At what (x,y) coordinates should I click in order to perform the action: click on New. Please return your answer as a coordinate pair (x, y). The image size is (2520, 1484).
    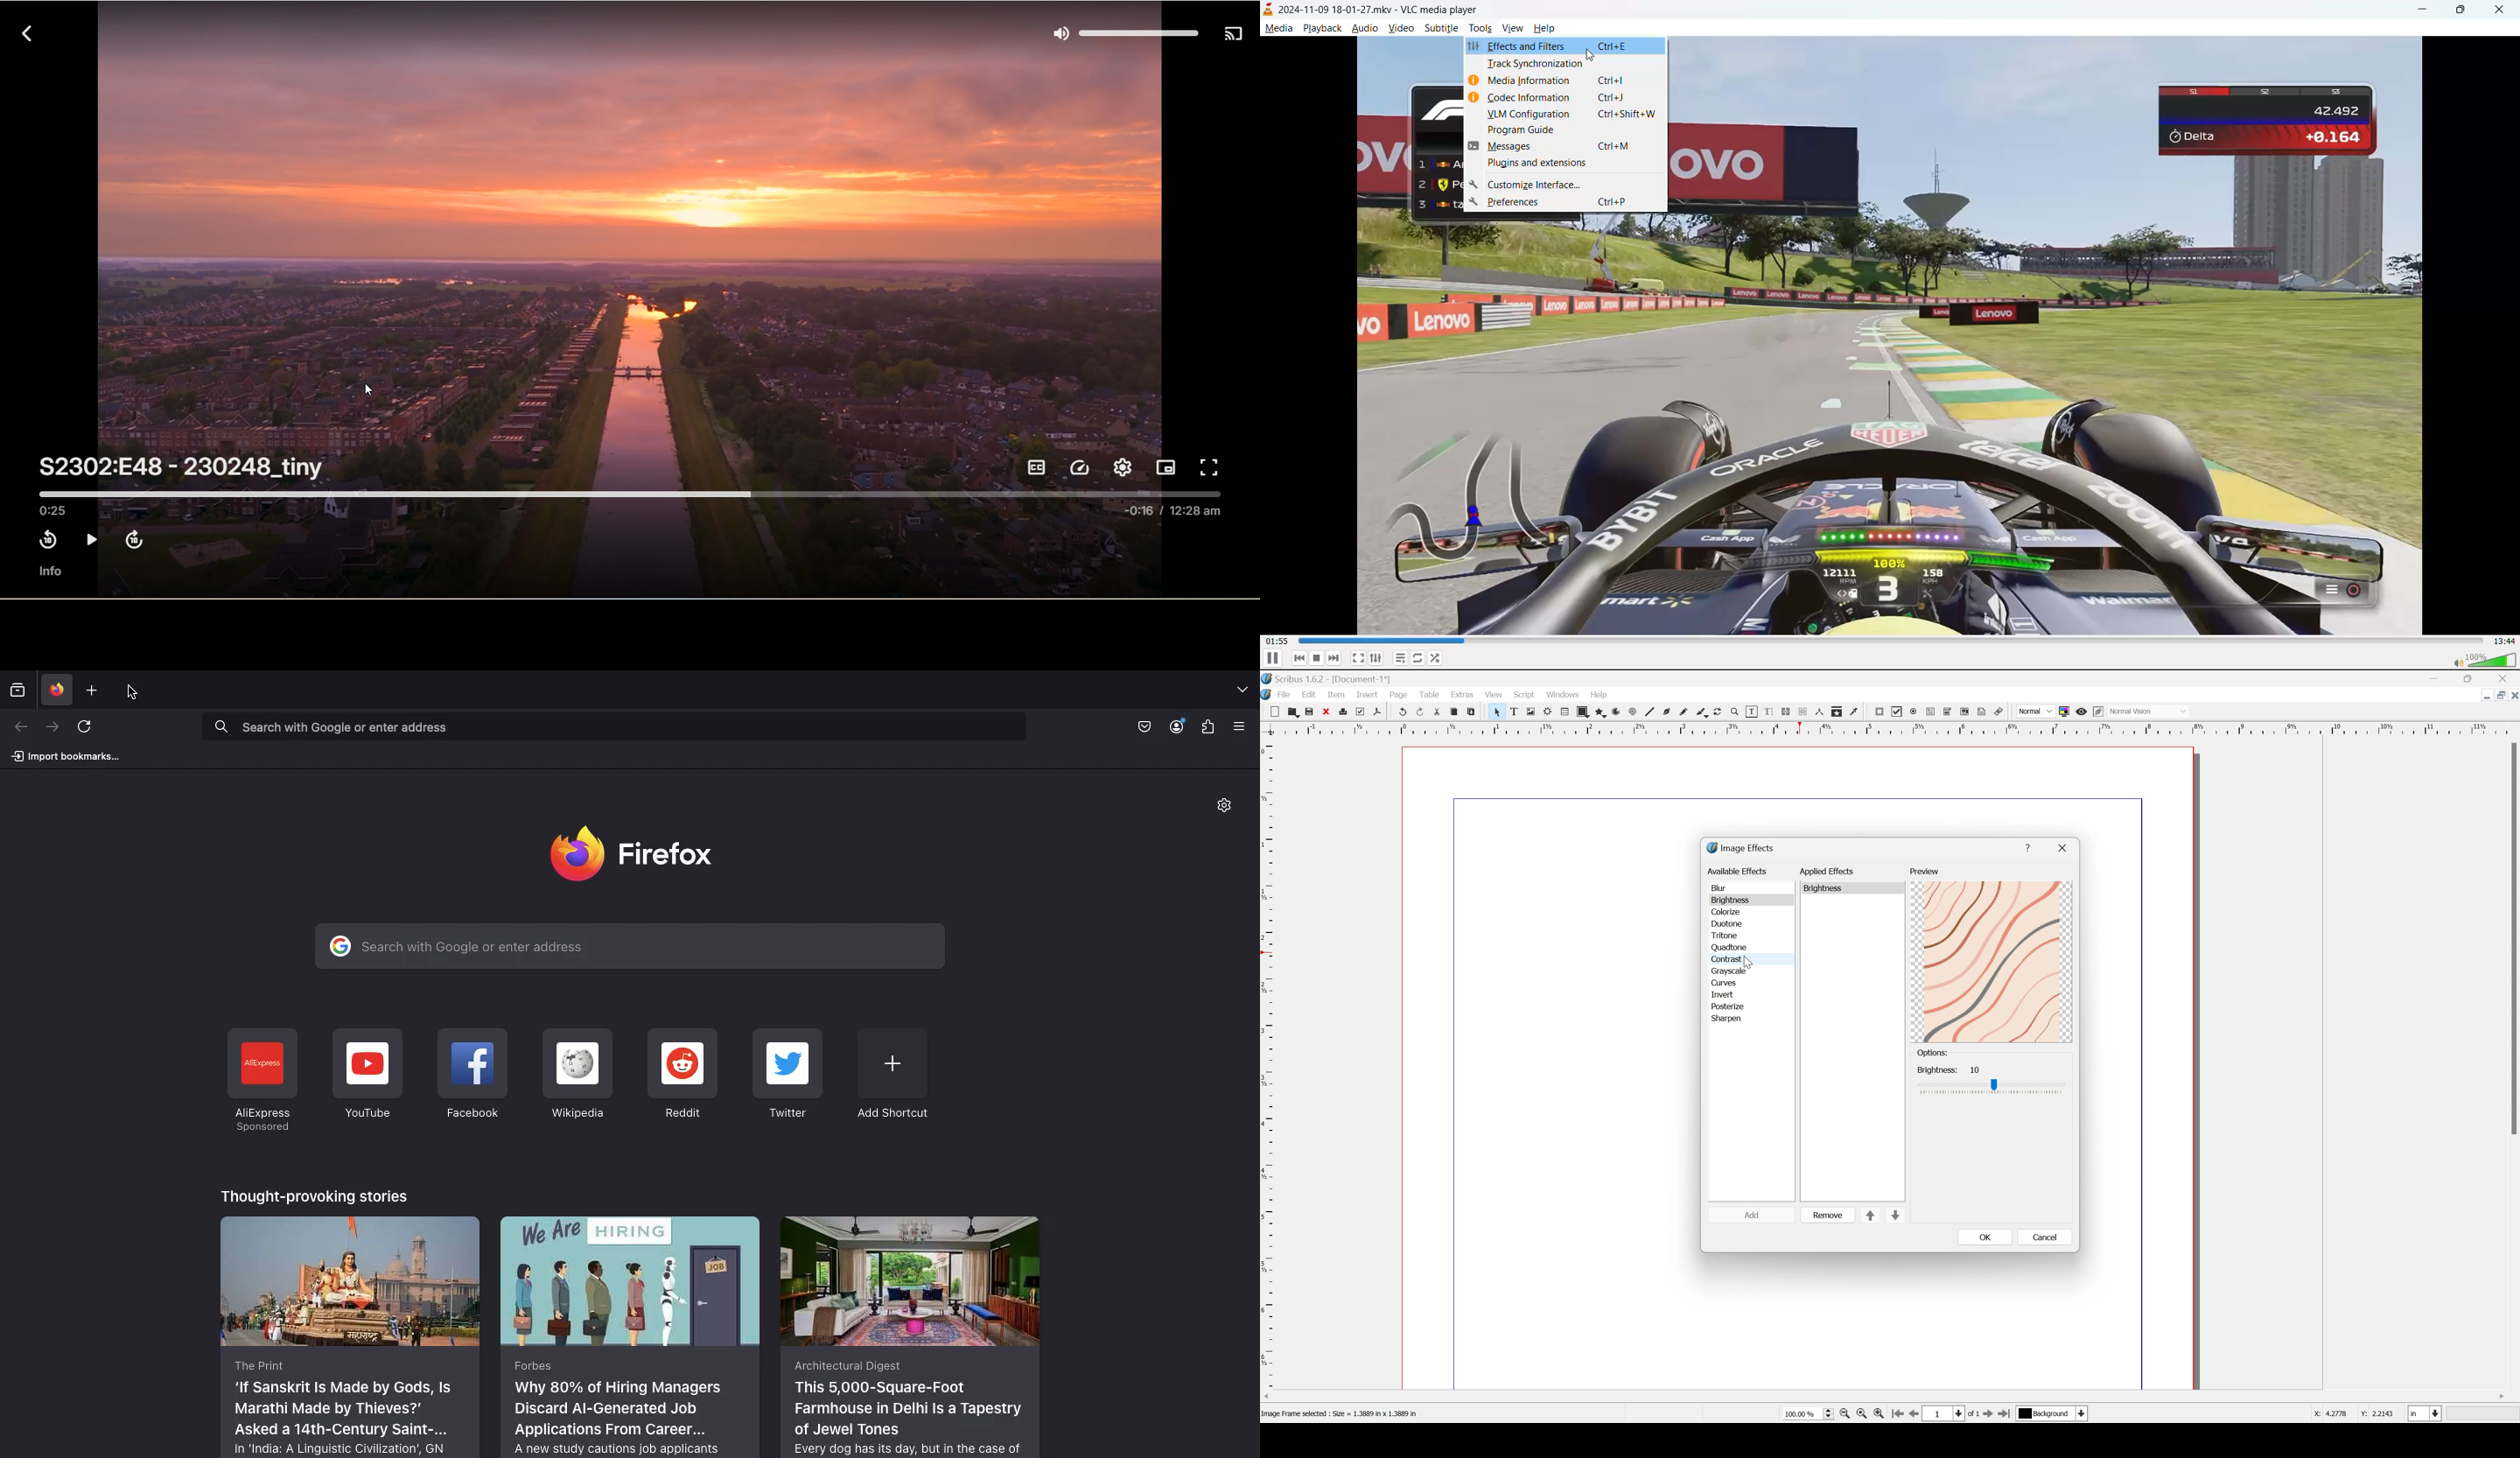
    Looking at the image, I should click on (1271, 710).